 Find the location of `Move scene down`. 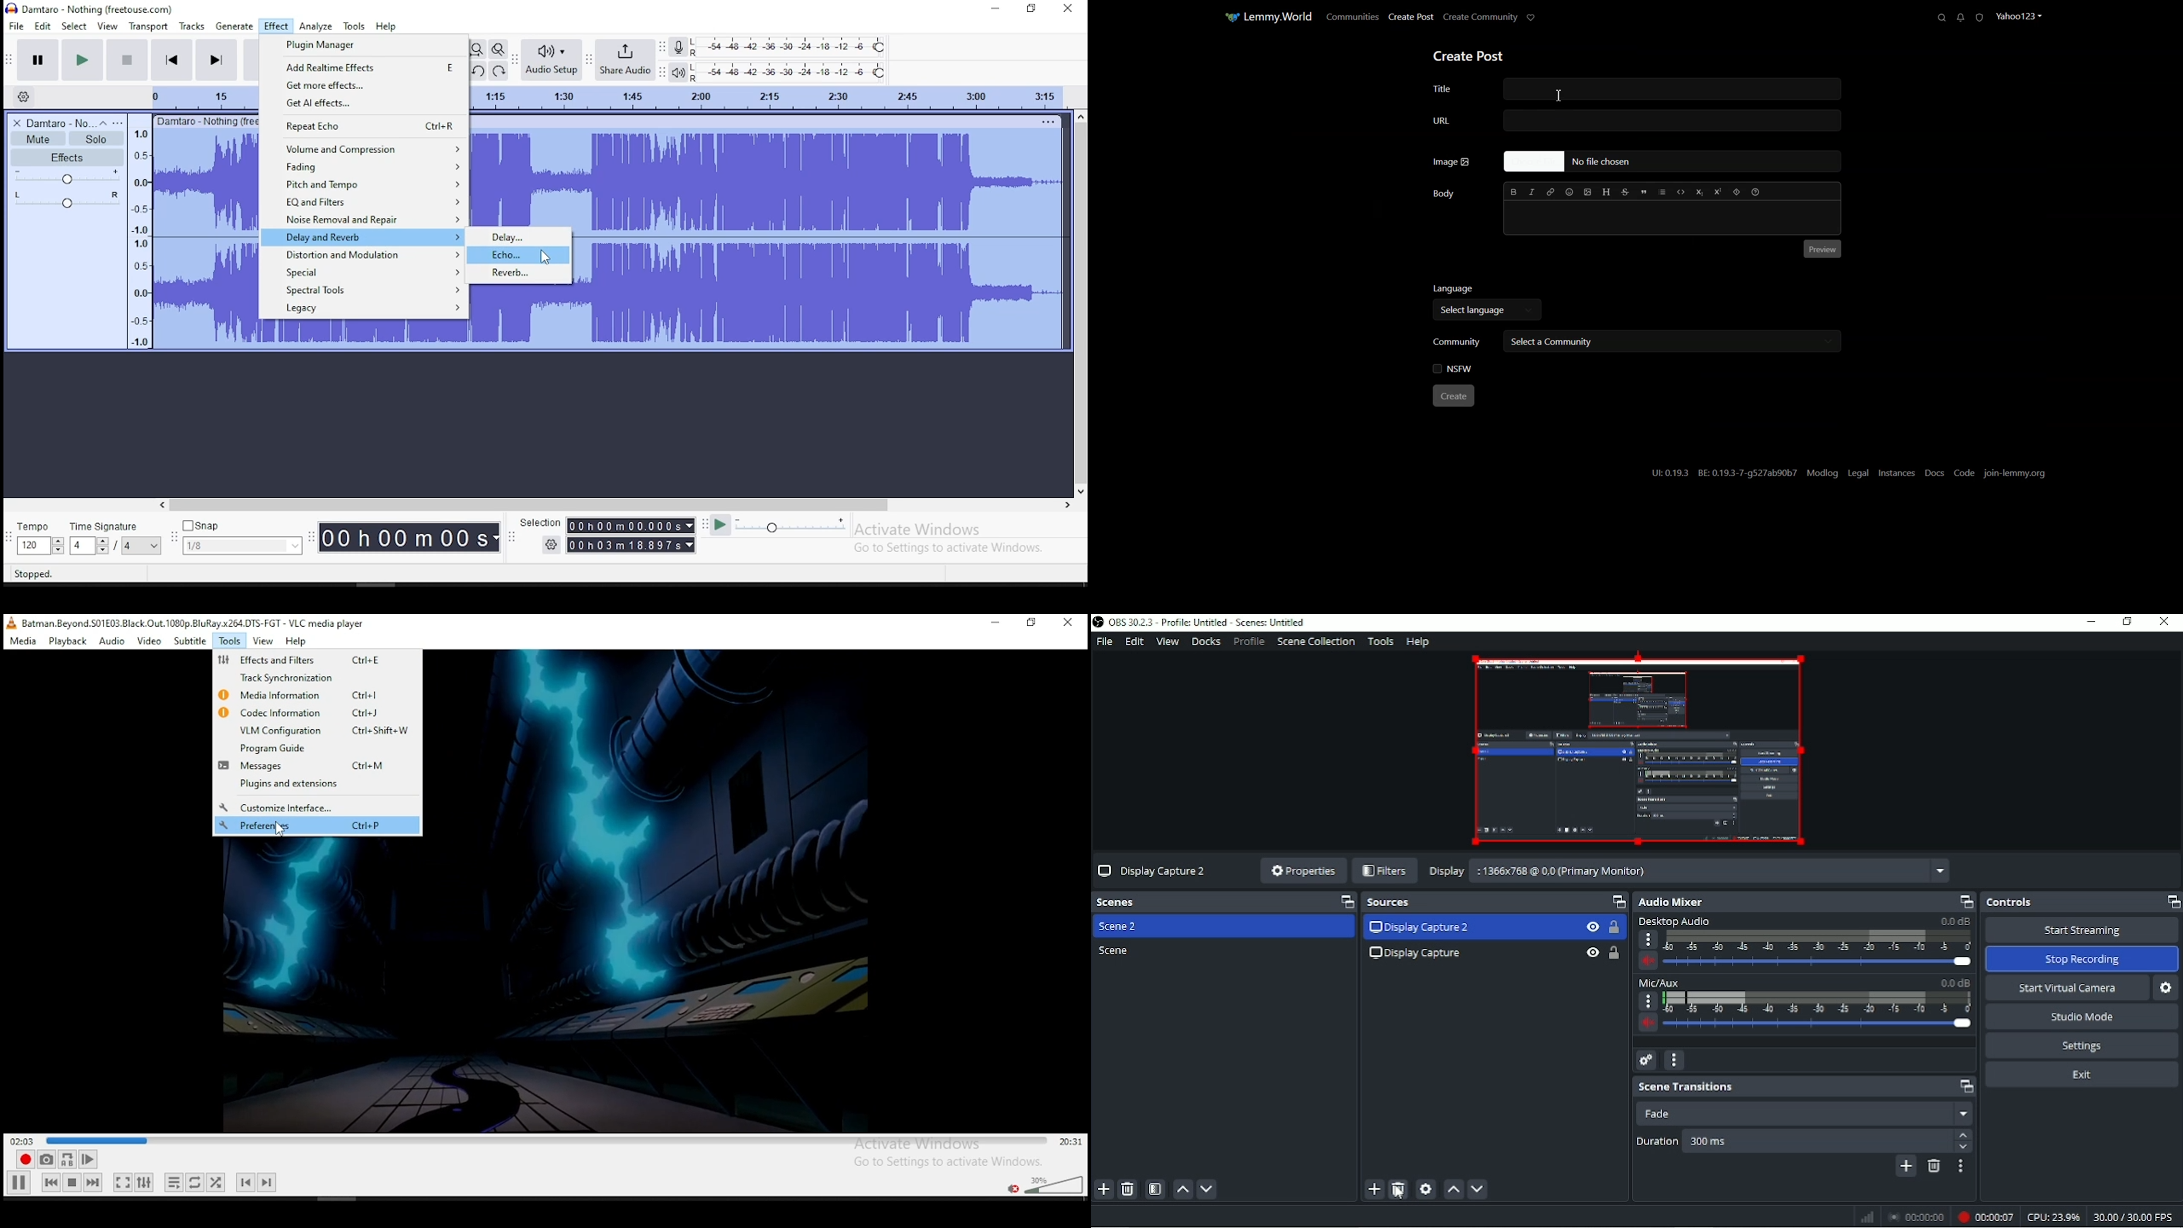

Move scene down is located at coordinates (1208, 1190).